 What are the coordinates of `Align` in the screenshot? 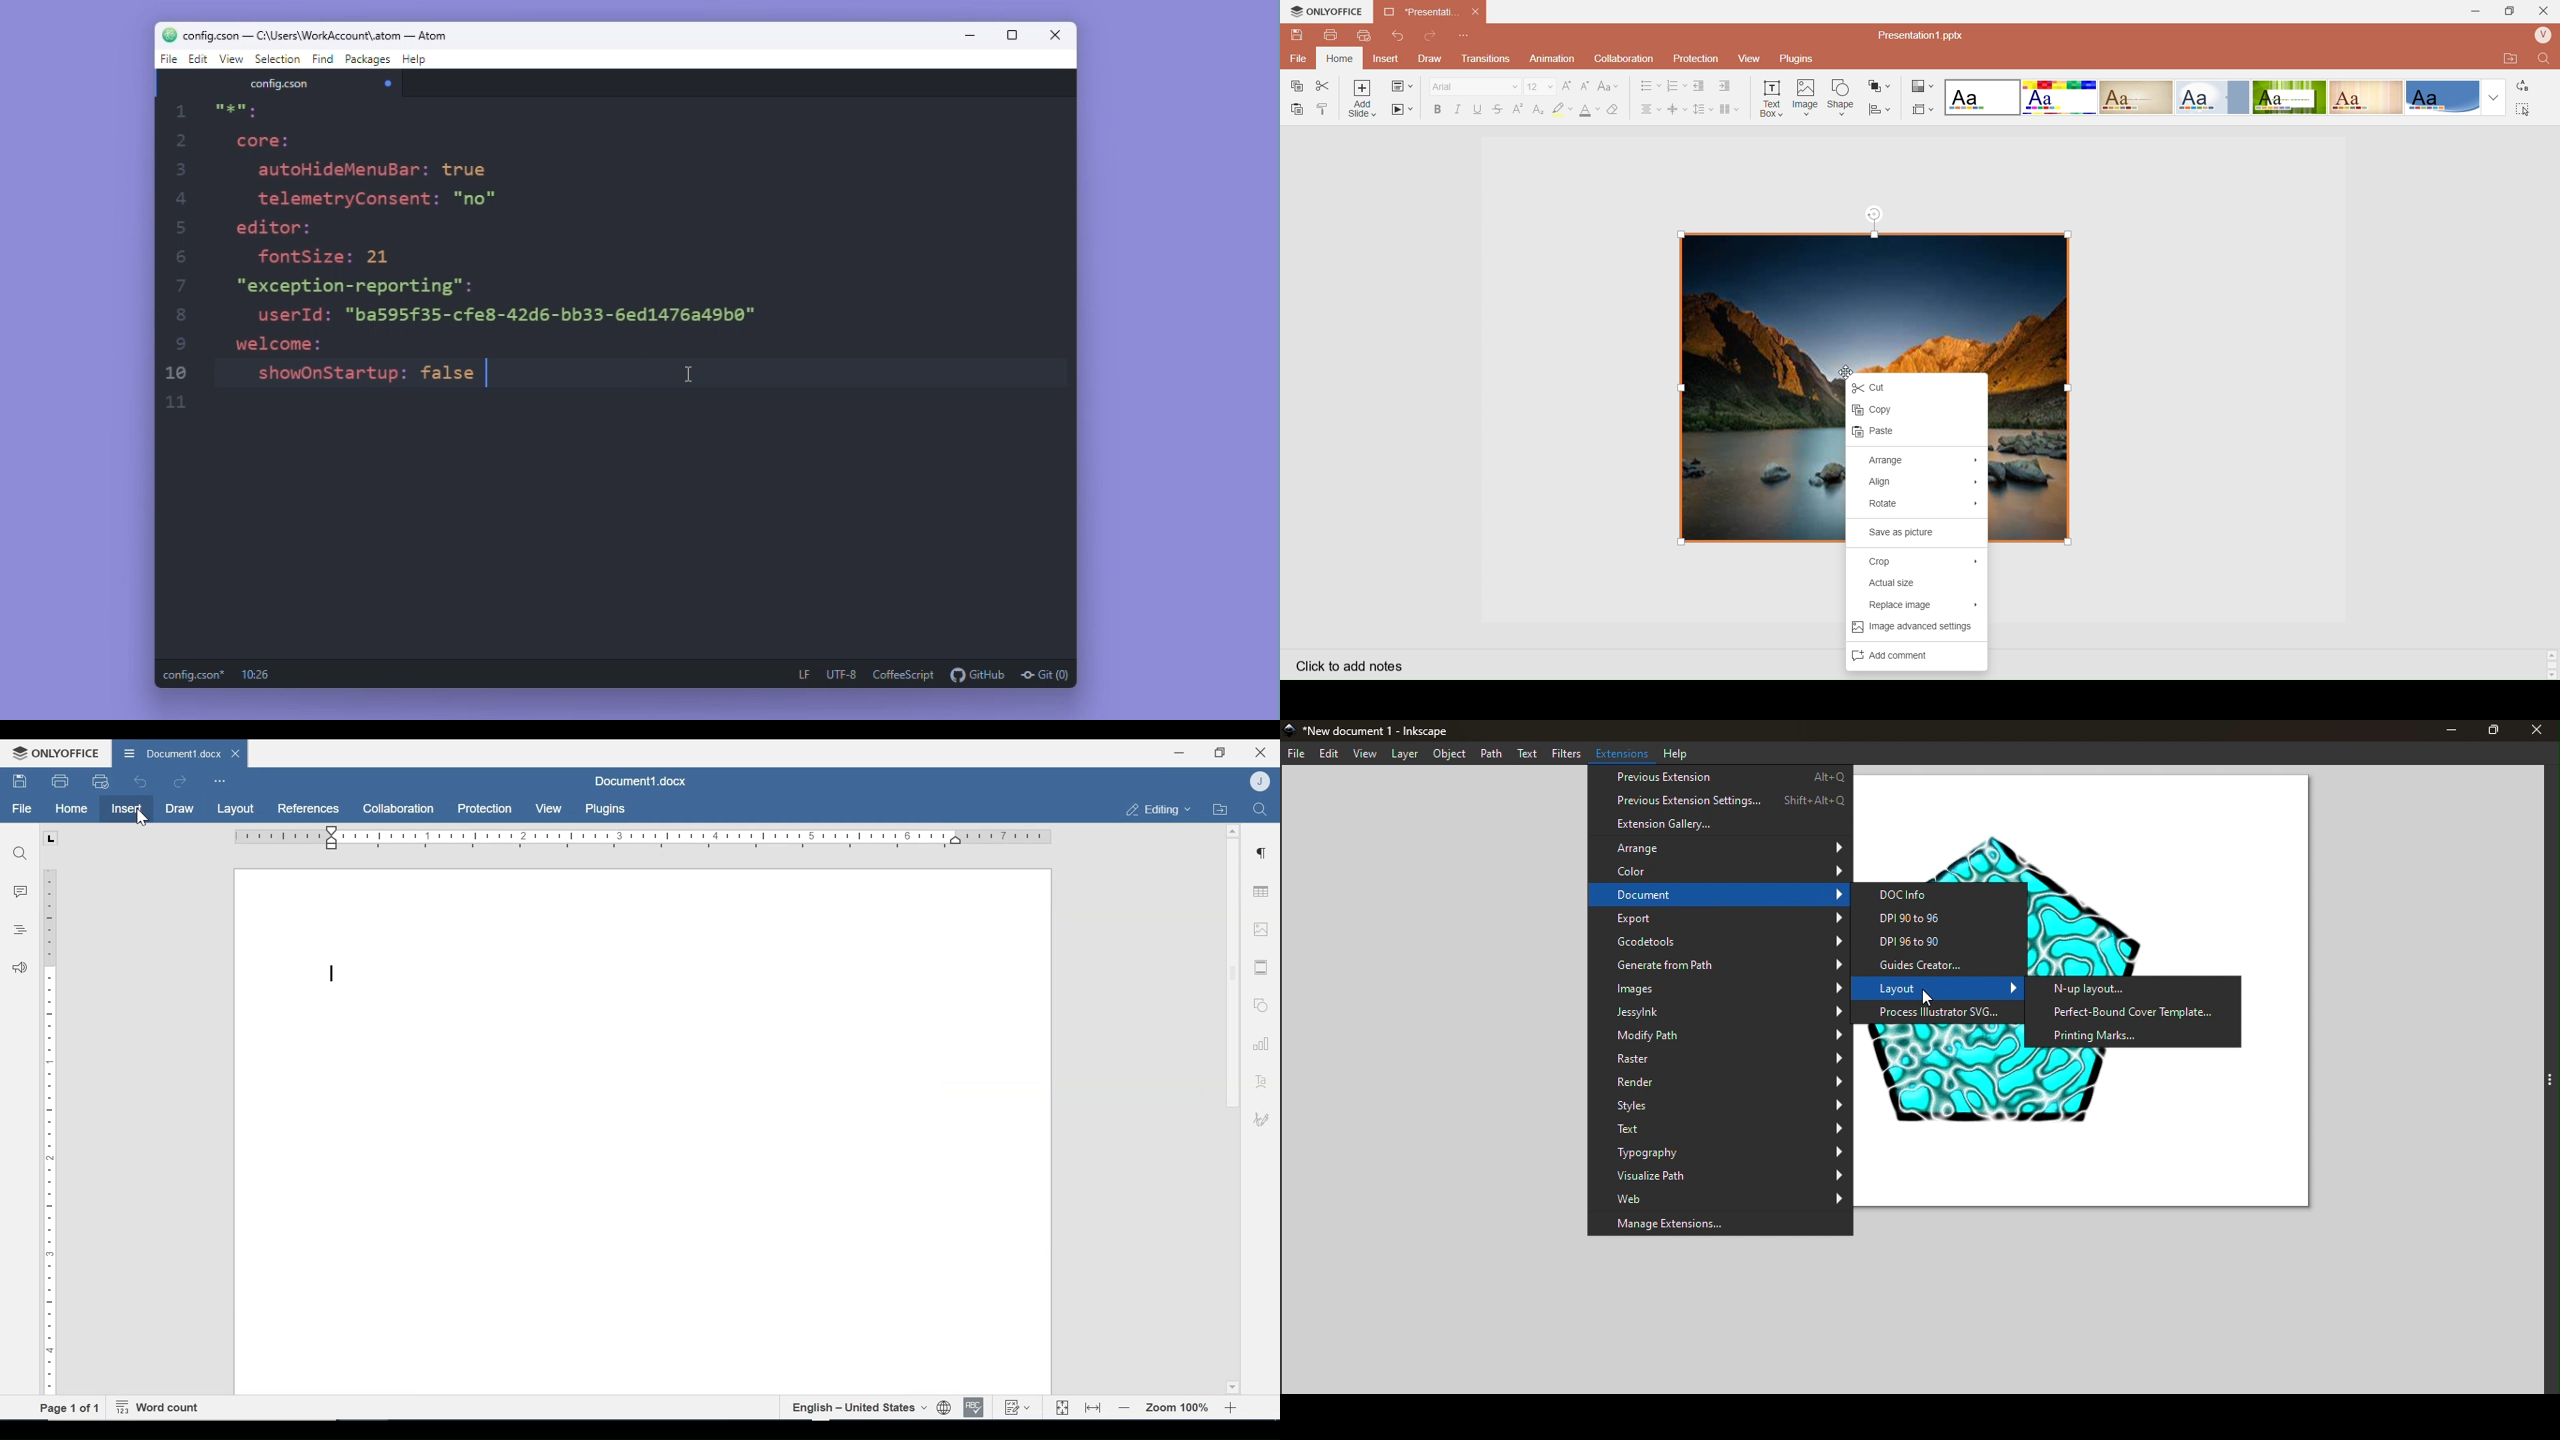 It's located at (1919, 481).